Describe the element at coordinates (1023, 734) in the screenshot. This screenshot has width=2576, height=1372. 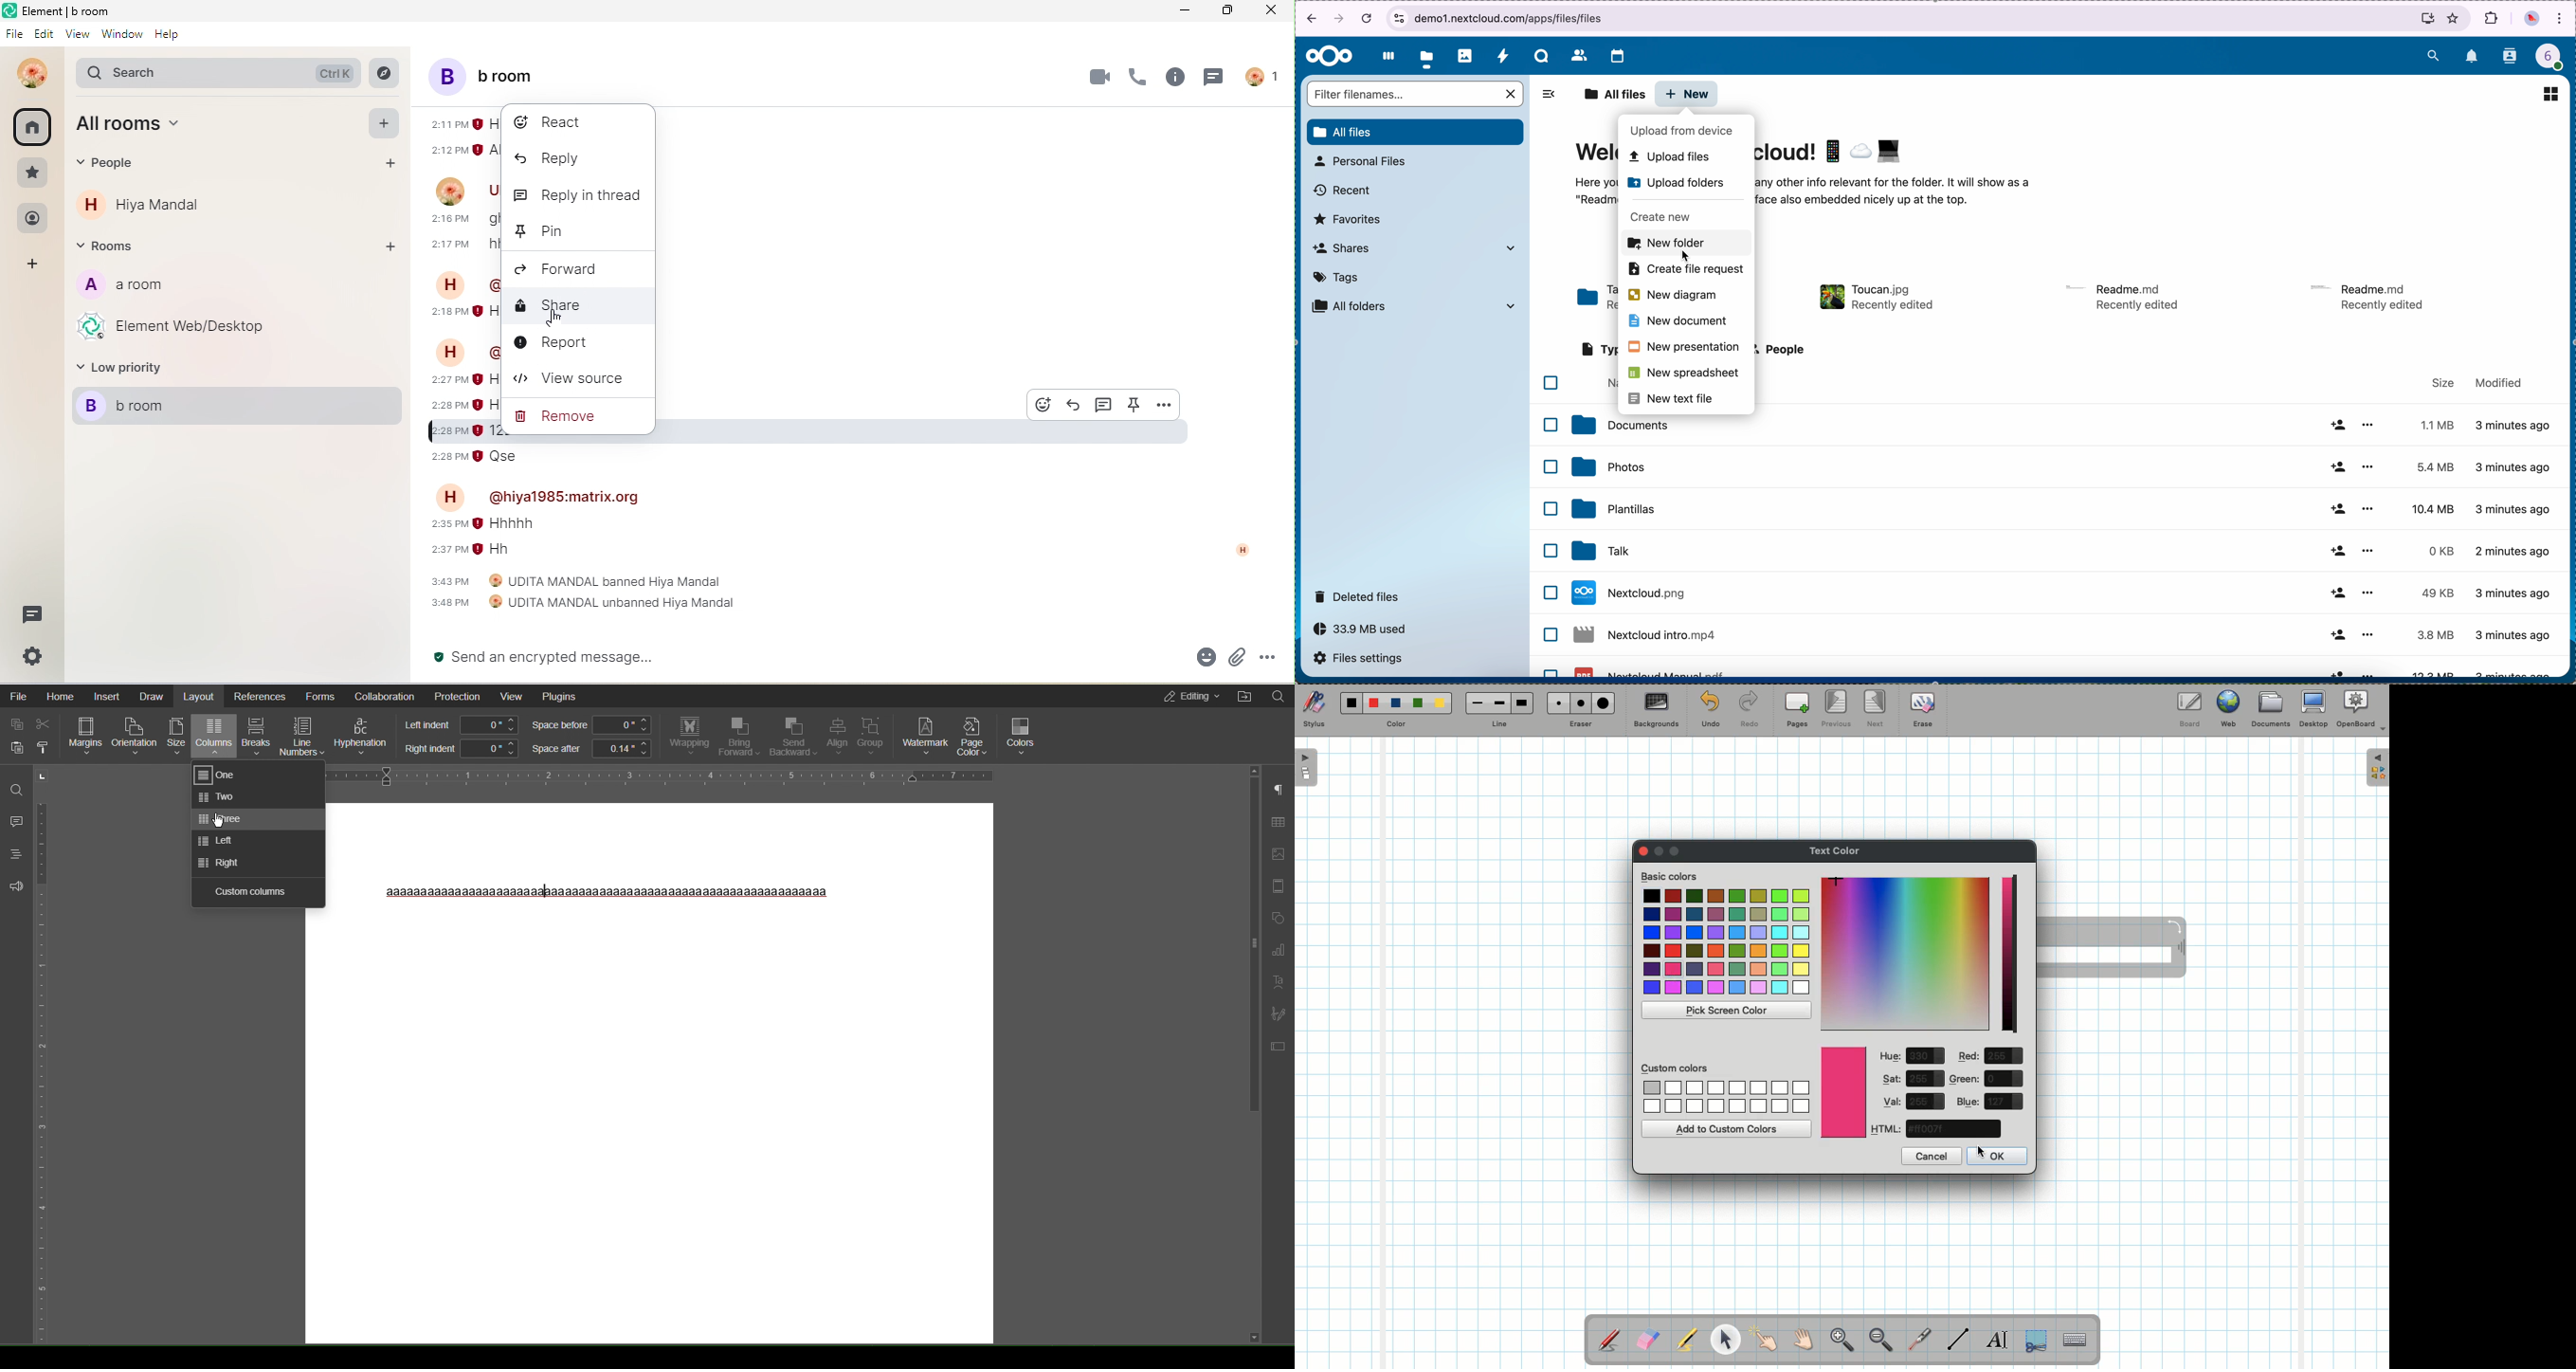
I see `Colors` at that location.